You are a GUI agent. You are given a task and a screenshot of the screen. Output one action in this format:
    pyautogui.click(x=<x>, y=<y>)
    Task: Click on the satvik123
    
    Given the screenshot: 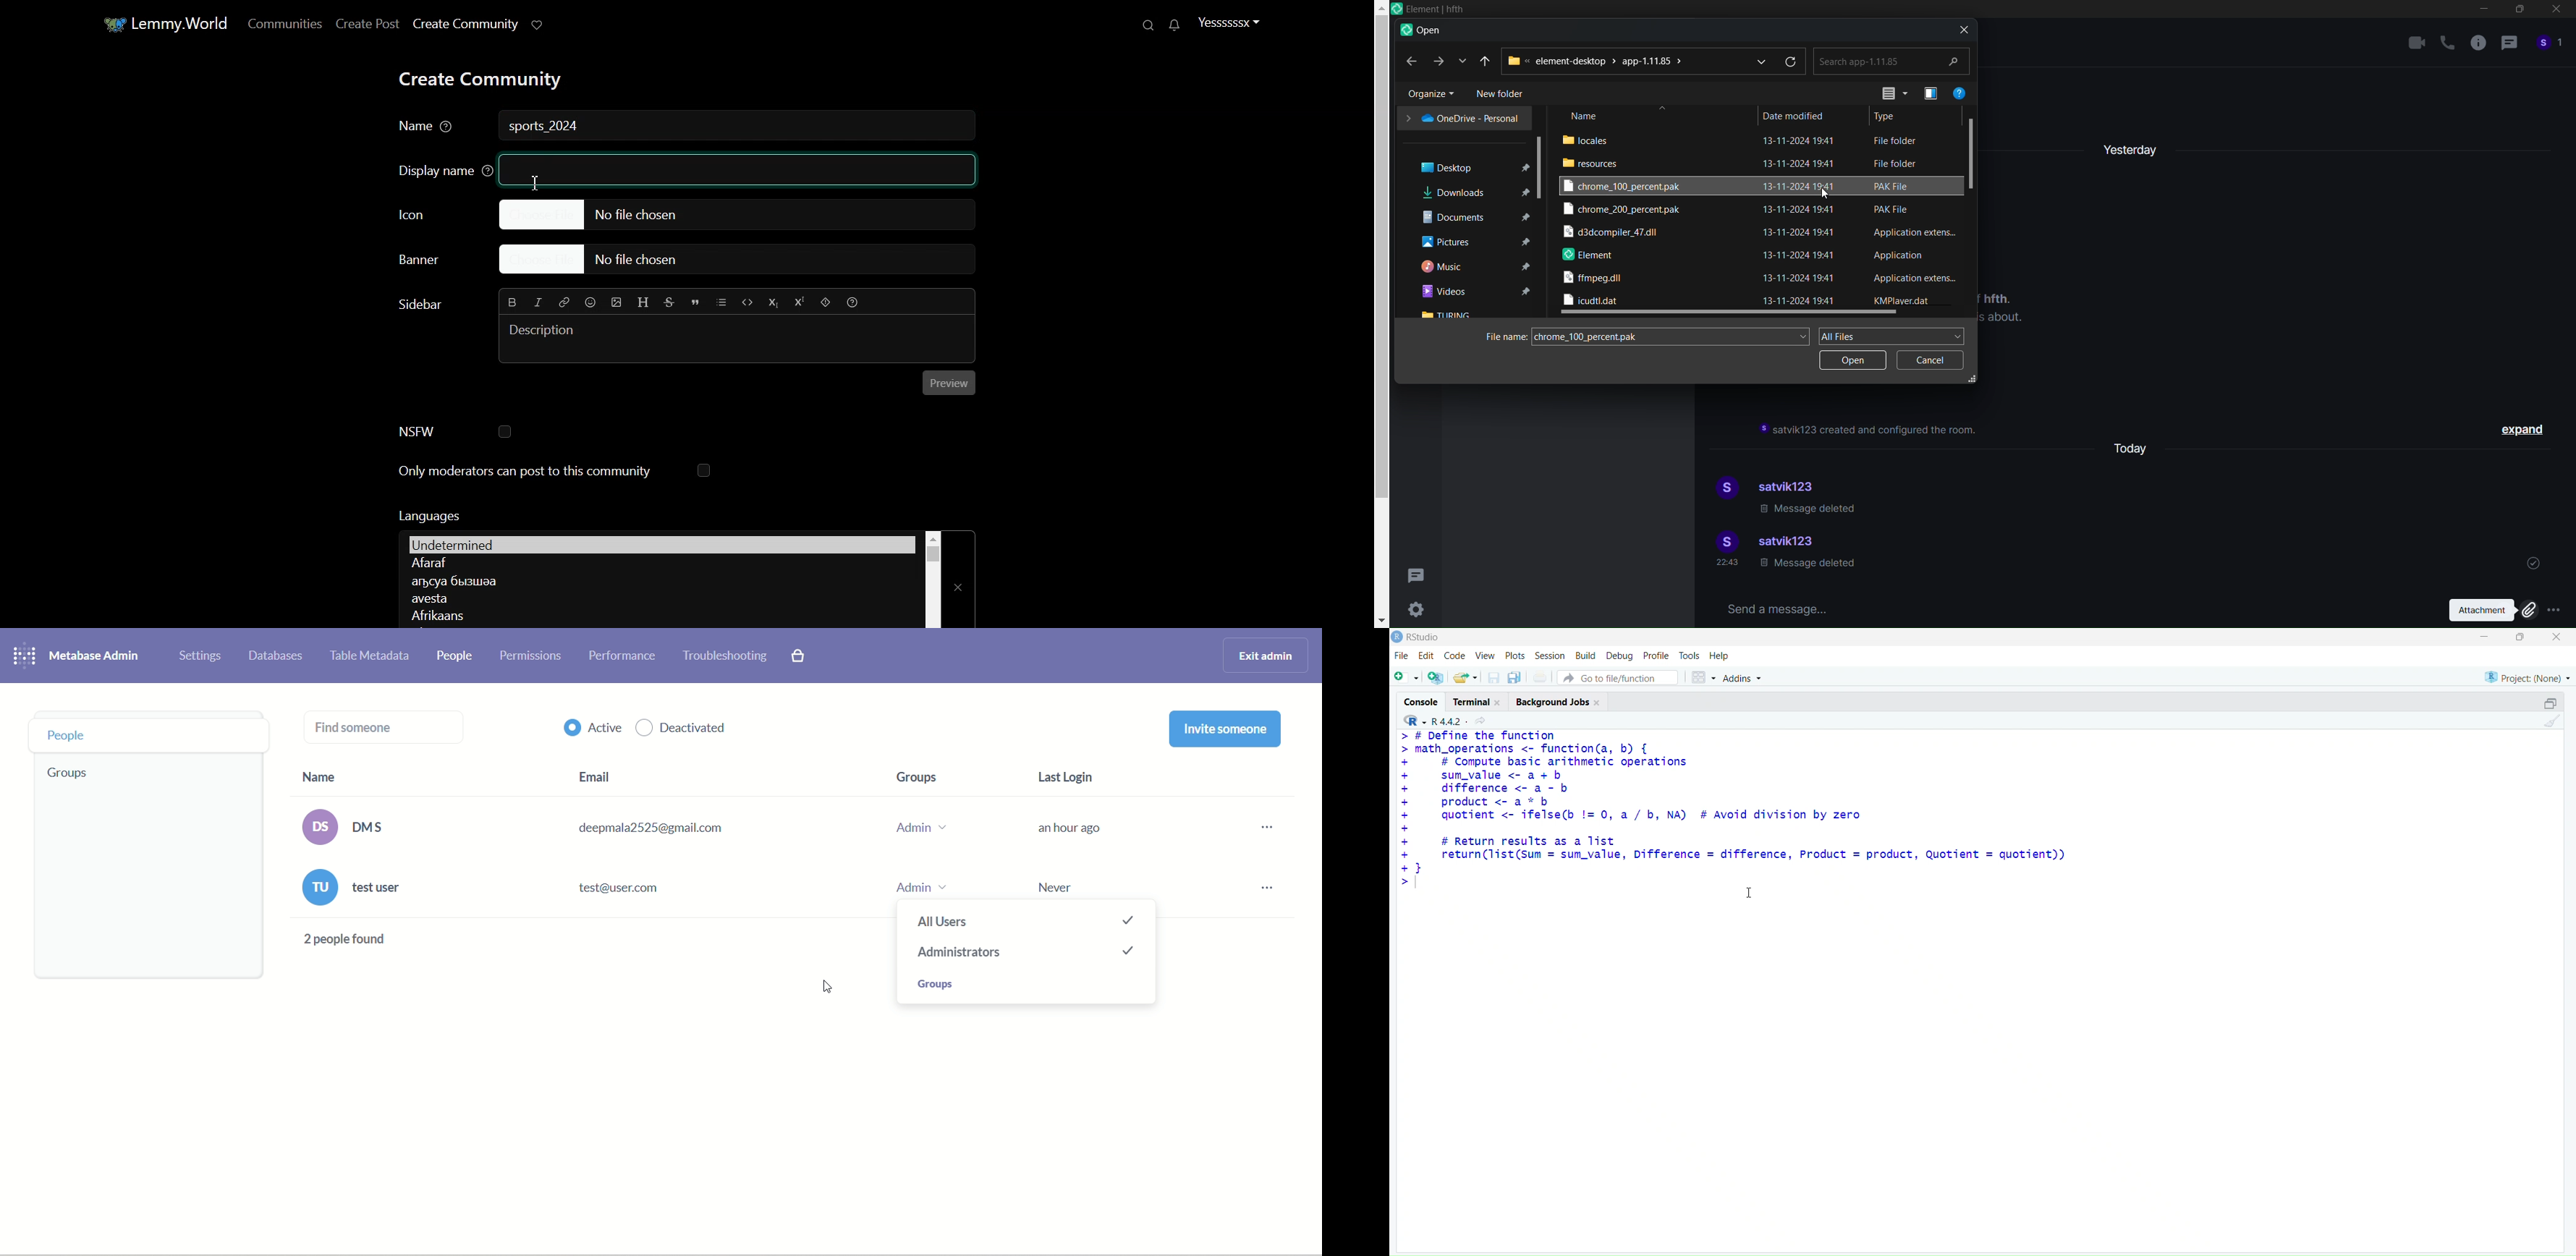 What is the action you would take?
    pyautogui.click(x=1793, y=485)
    